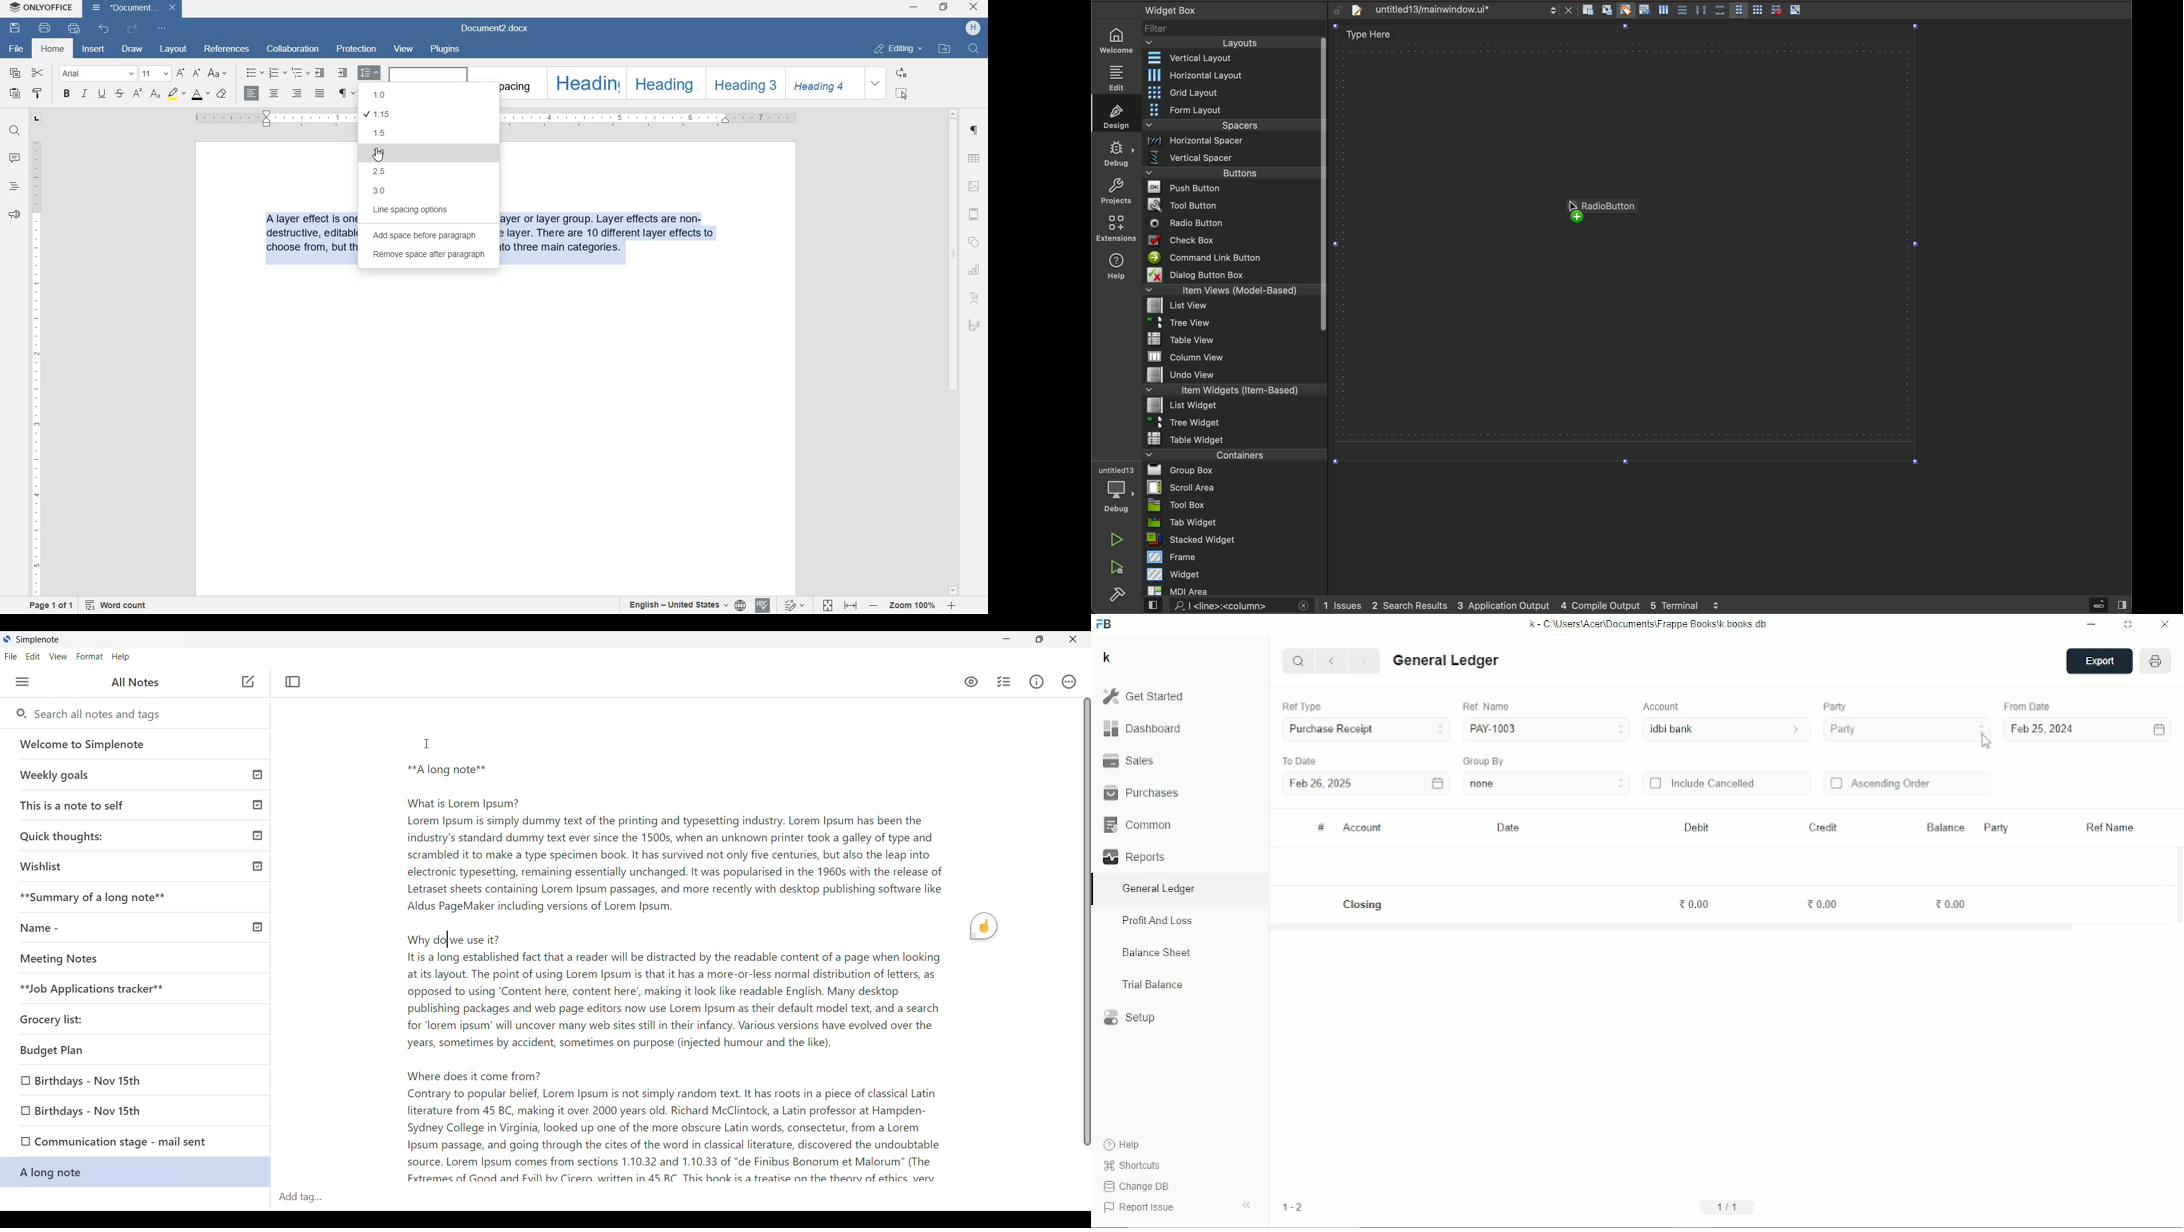 The width and height of the screenshot is (2184, 1232). Describe the element at coordinates (1236, 423) in the screenshot. I see `tree widget` at that location.